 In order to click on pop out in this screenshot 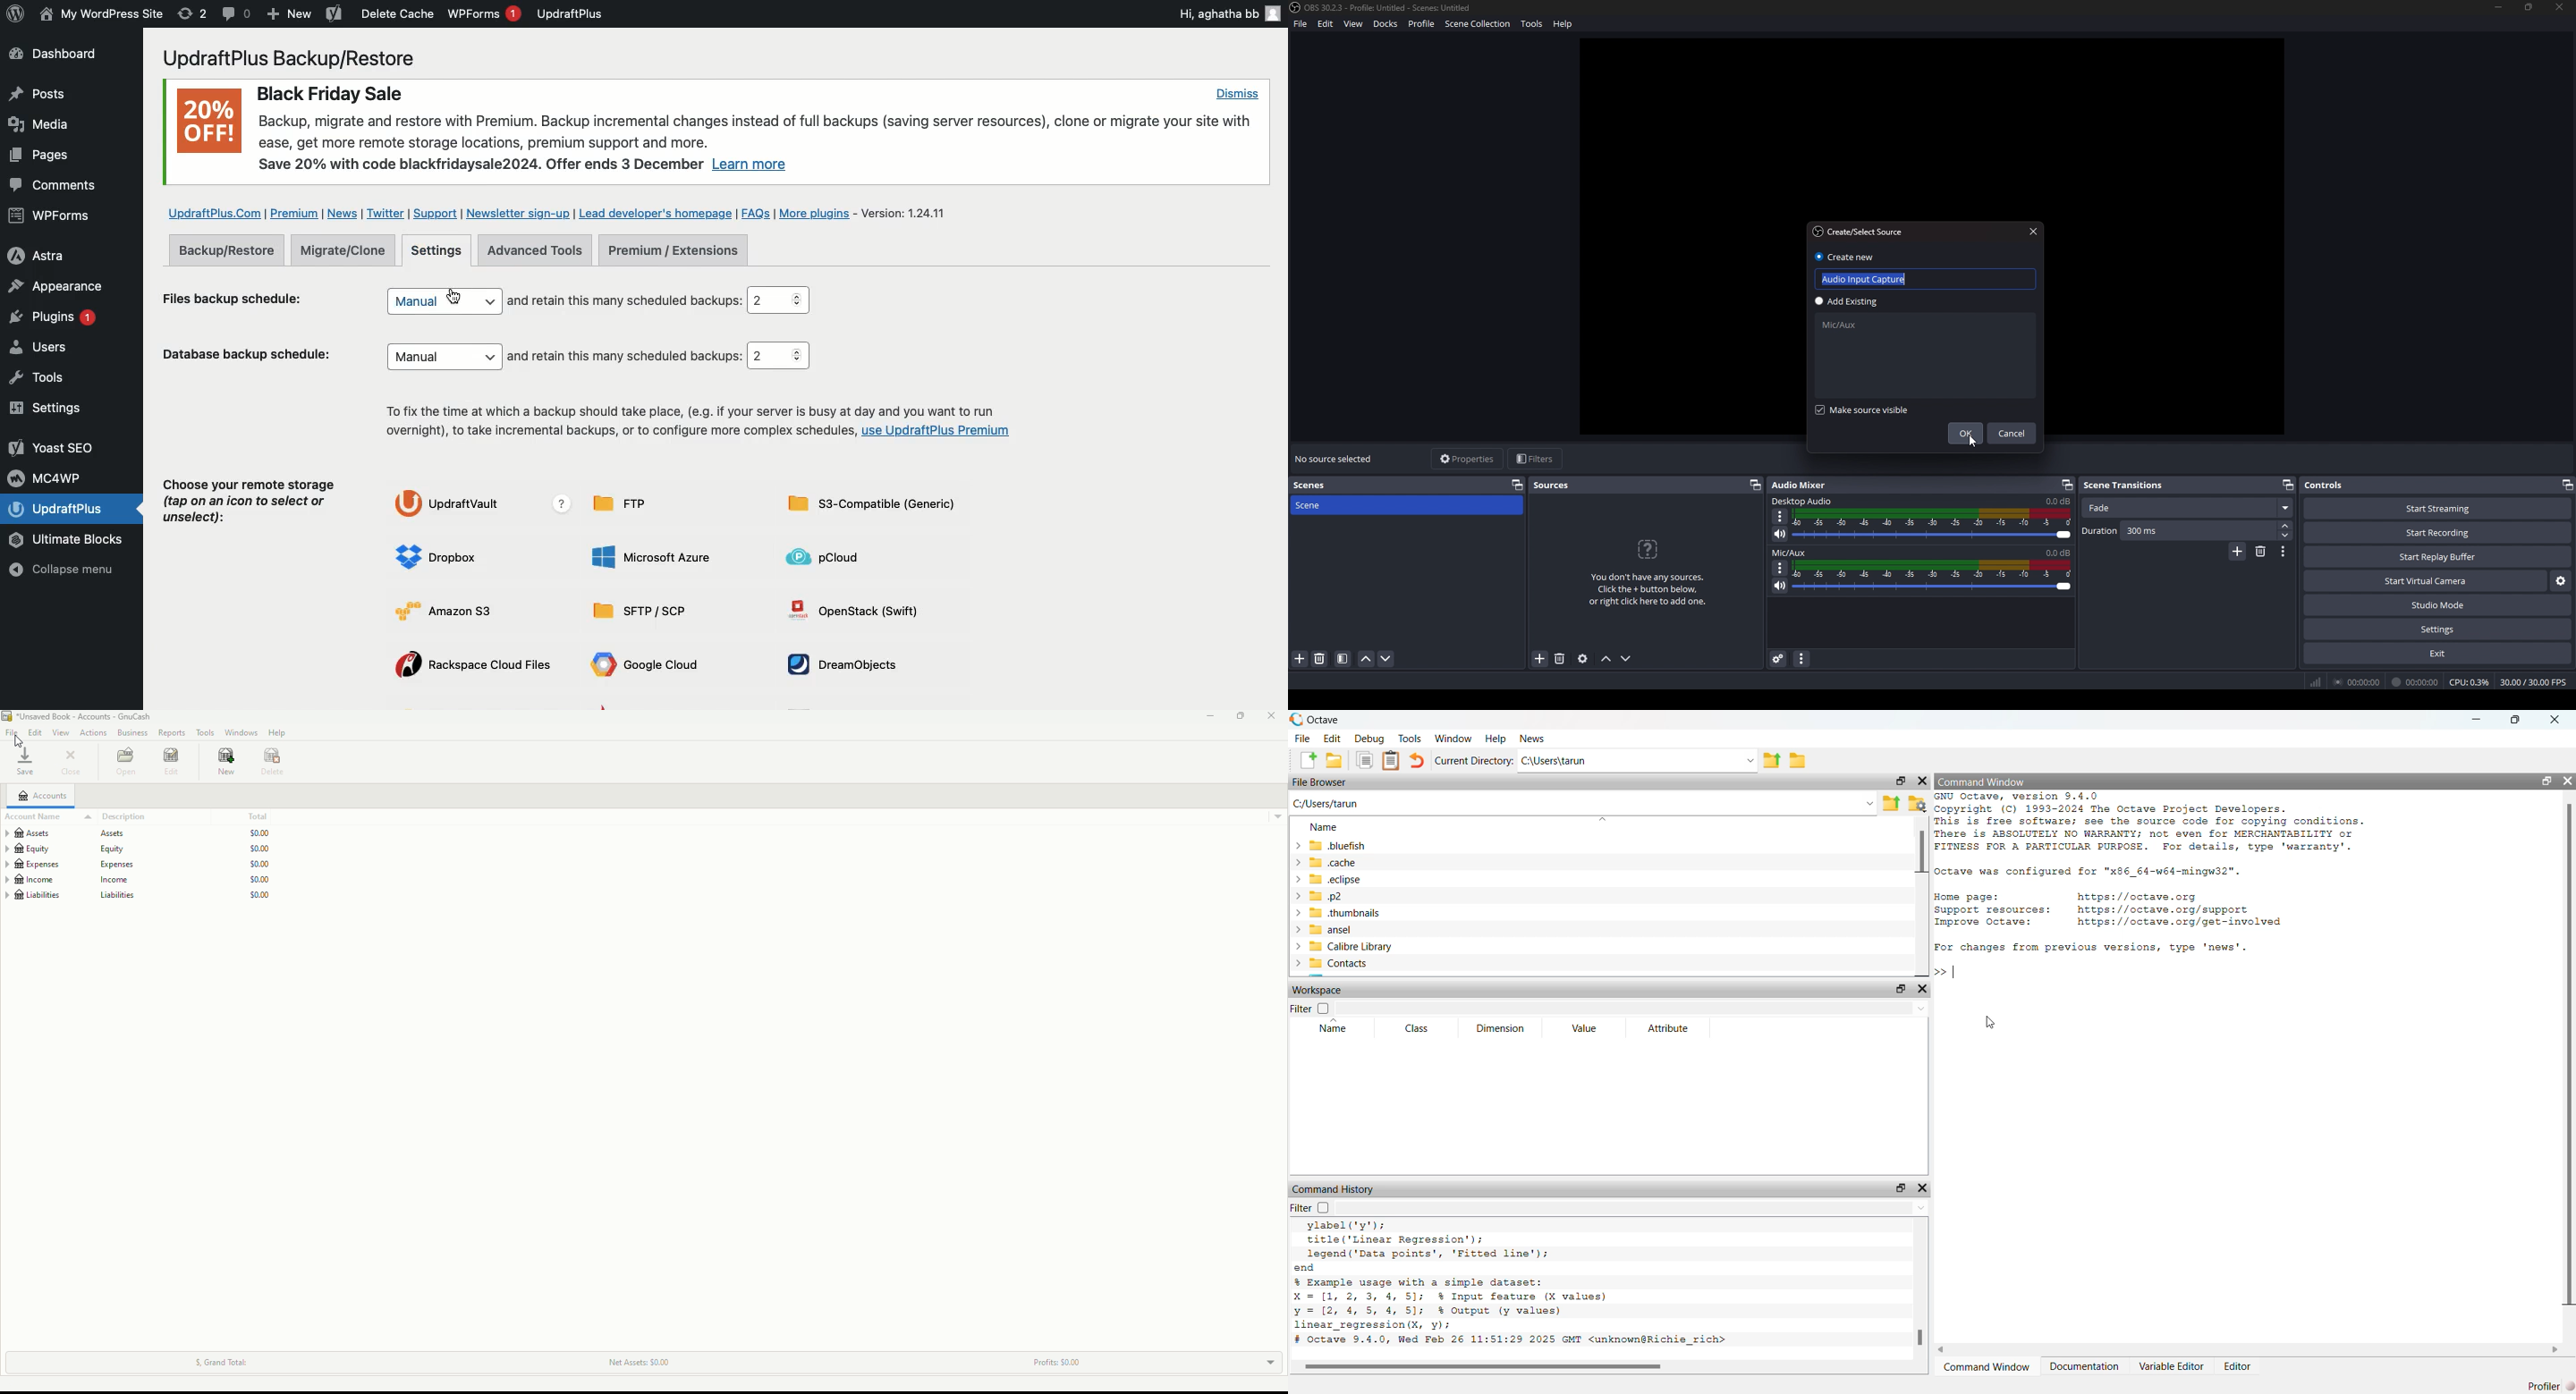, I will do `click(2568, 485)`.